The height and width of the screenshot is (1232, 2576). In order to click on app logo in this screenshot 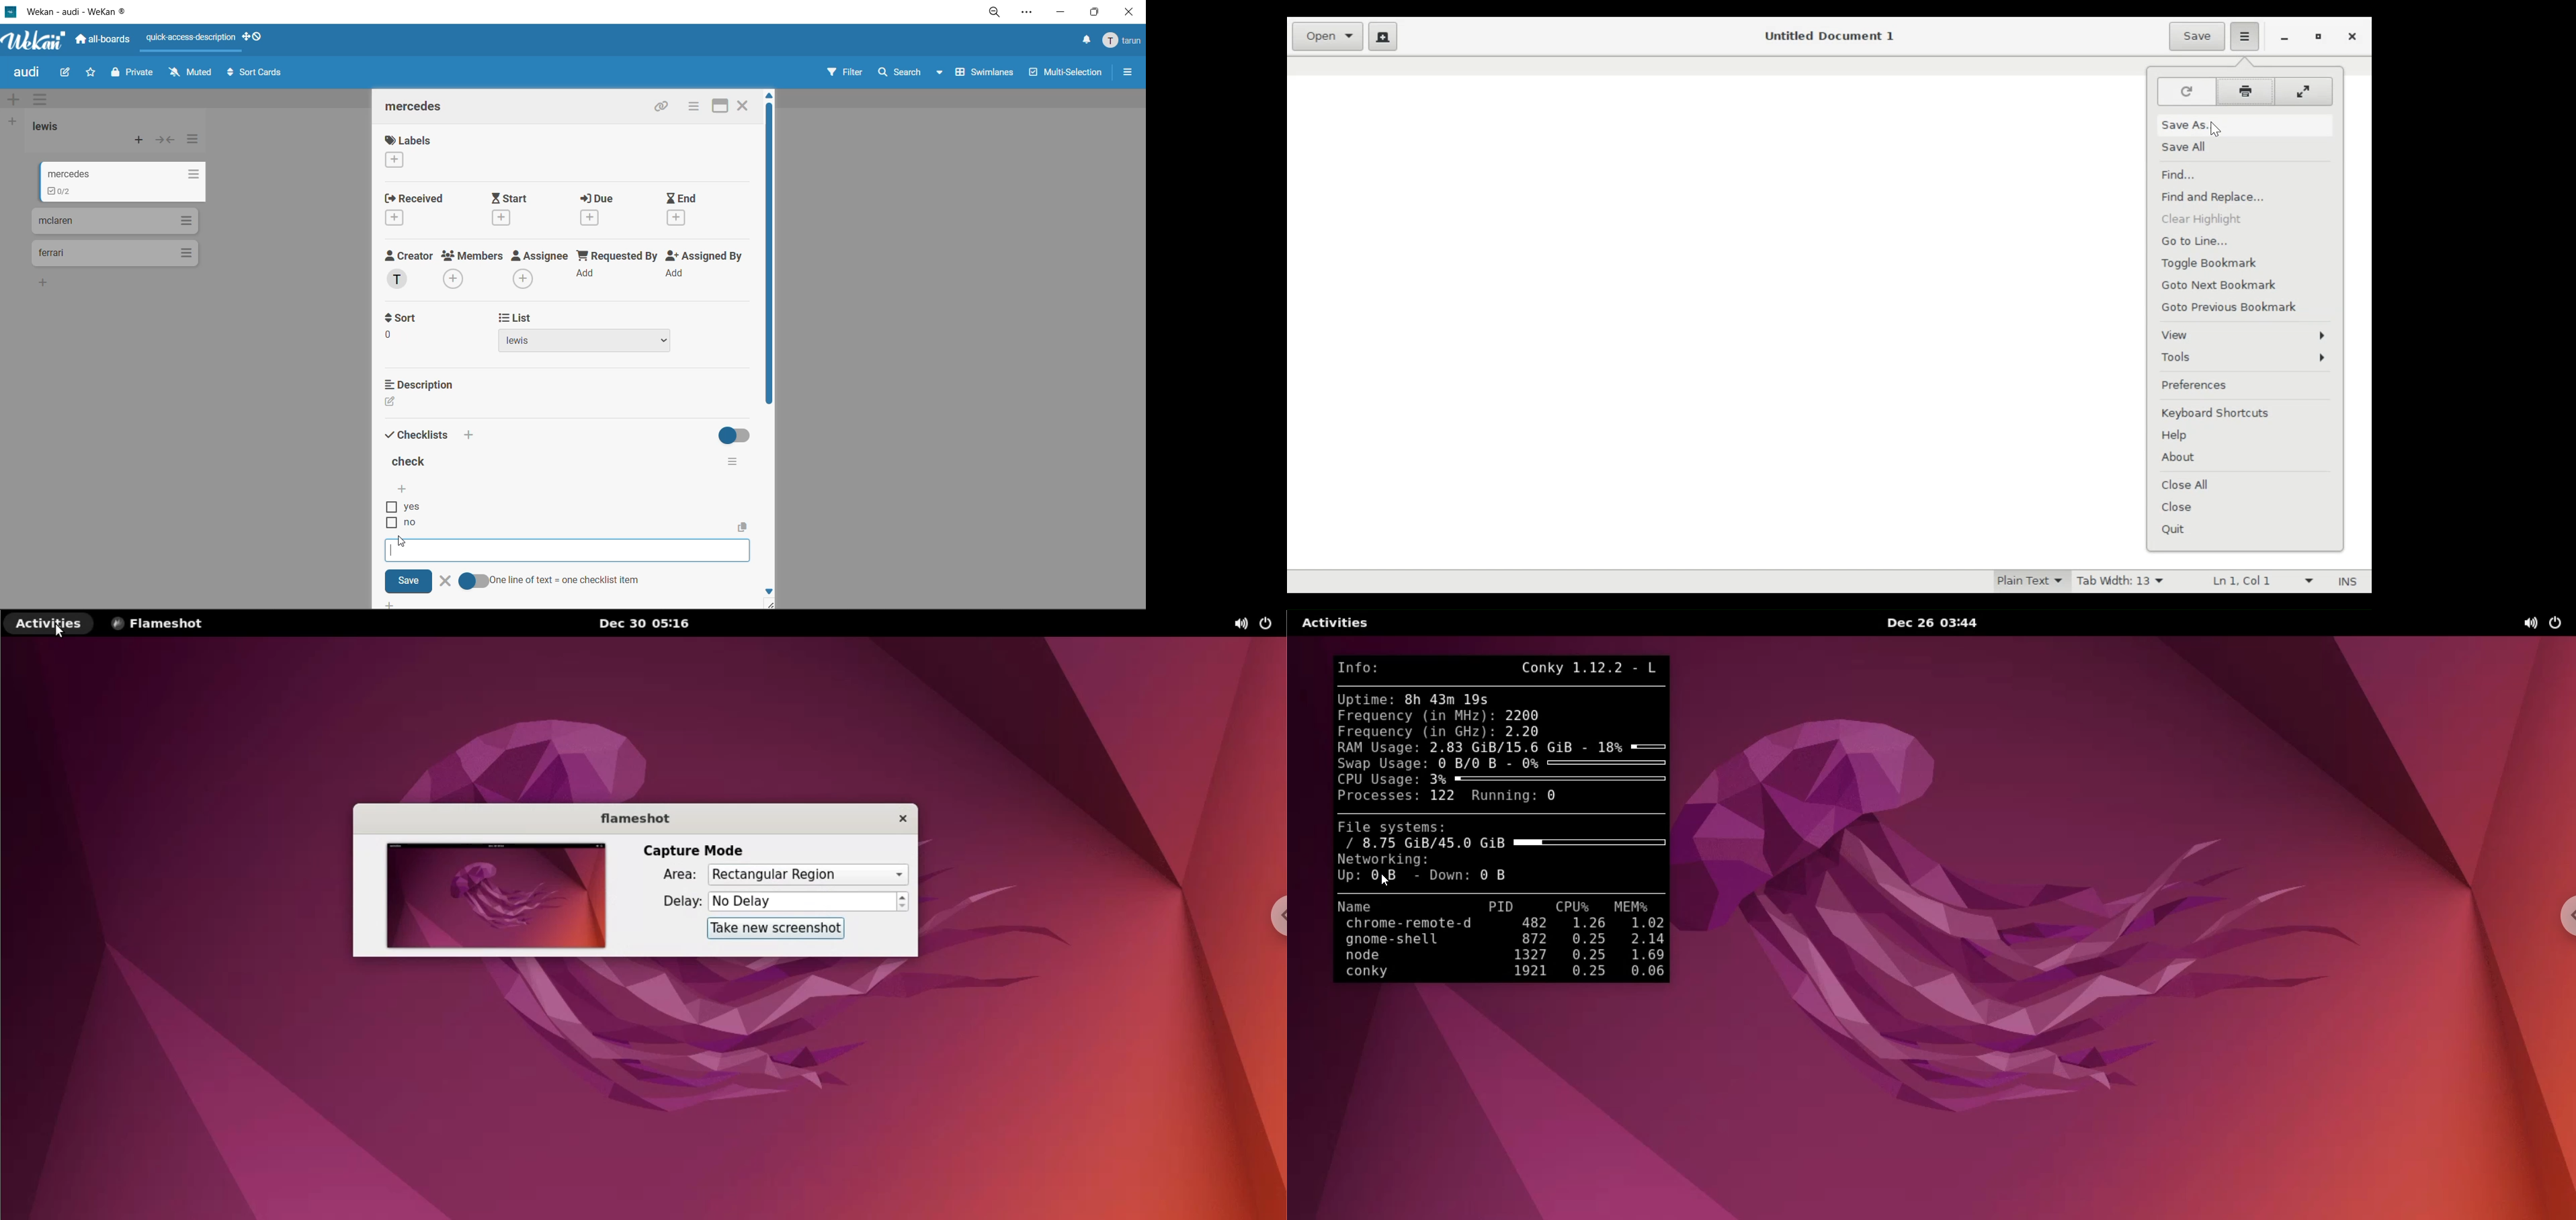, I will do `click(35, 38)`.